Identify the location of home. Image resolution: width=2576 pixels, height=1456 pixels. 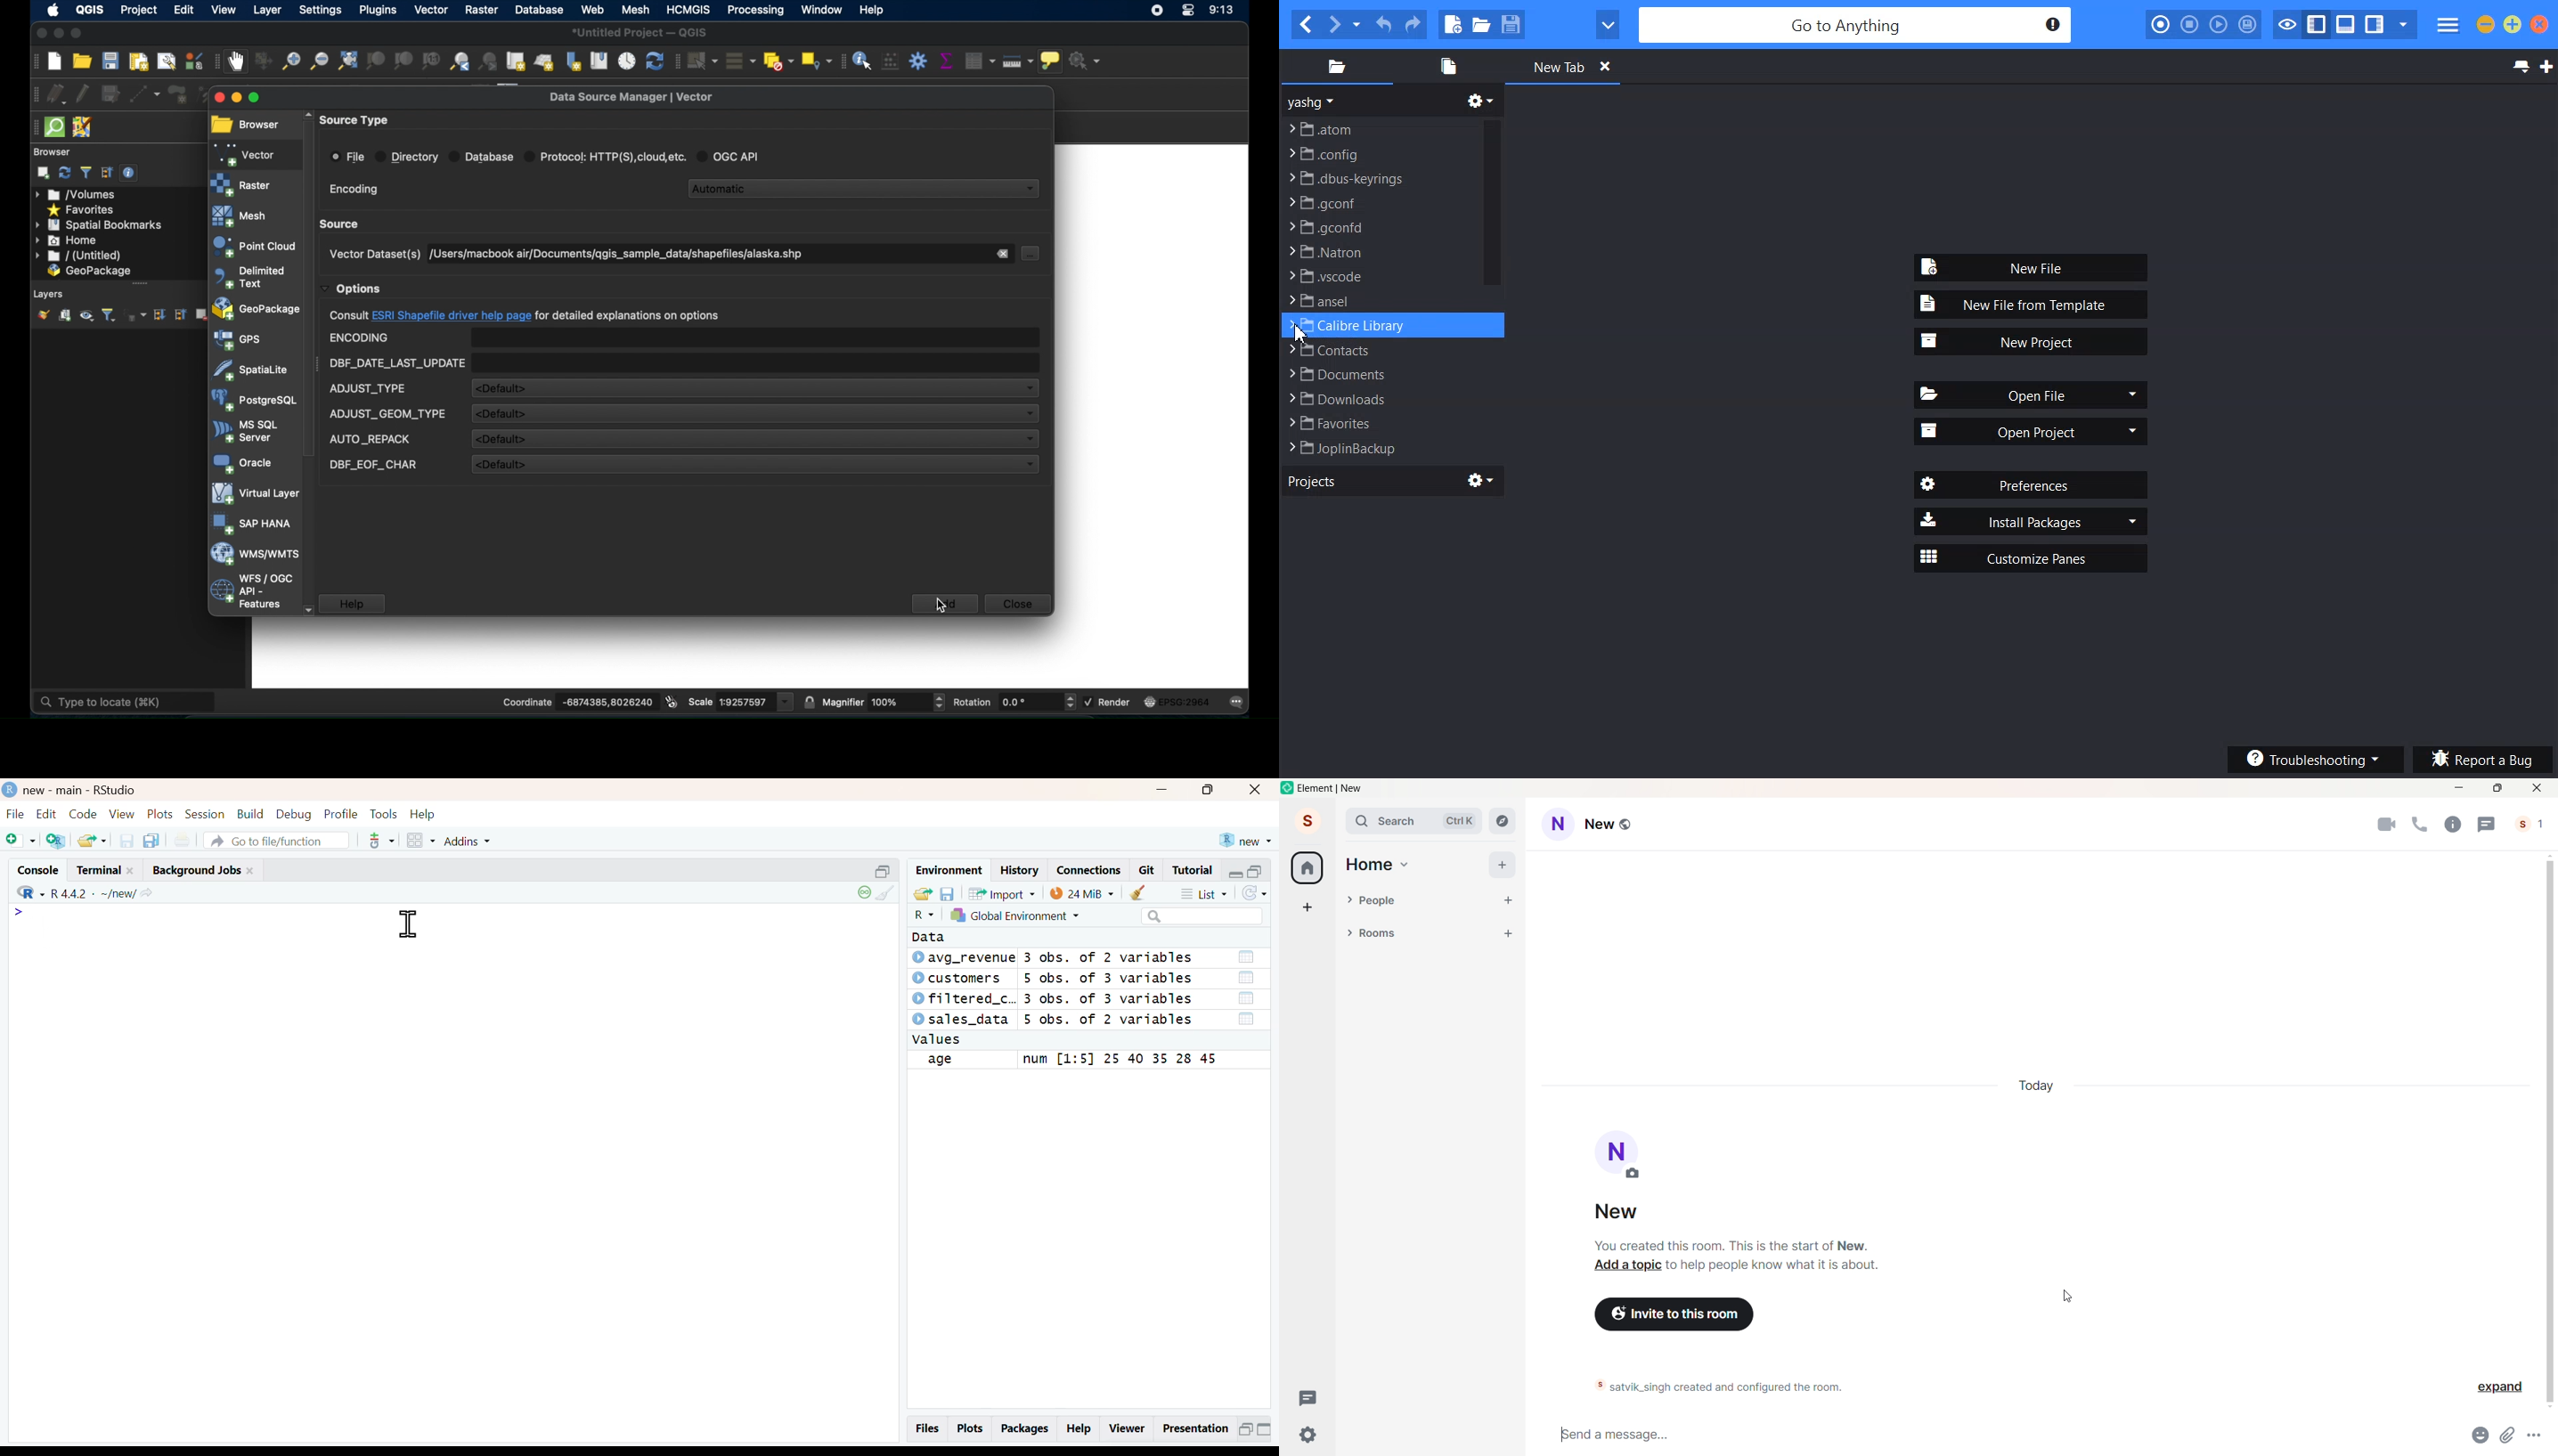
(67, 240).